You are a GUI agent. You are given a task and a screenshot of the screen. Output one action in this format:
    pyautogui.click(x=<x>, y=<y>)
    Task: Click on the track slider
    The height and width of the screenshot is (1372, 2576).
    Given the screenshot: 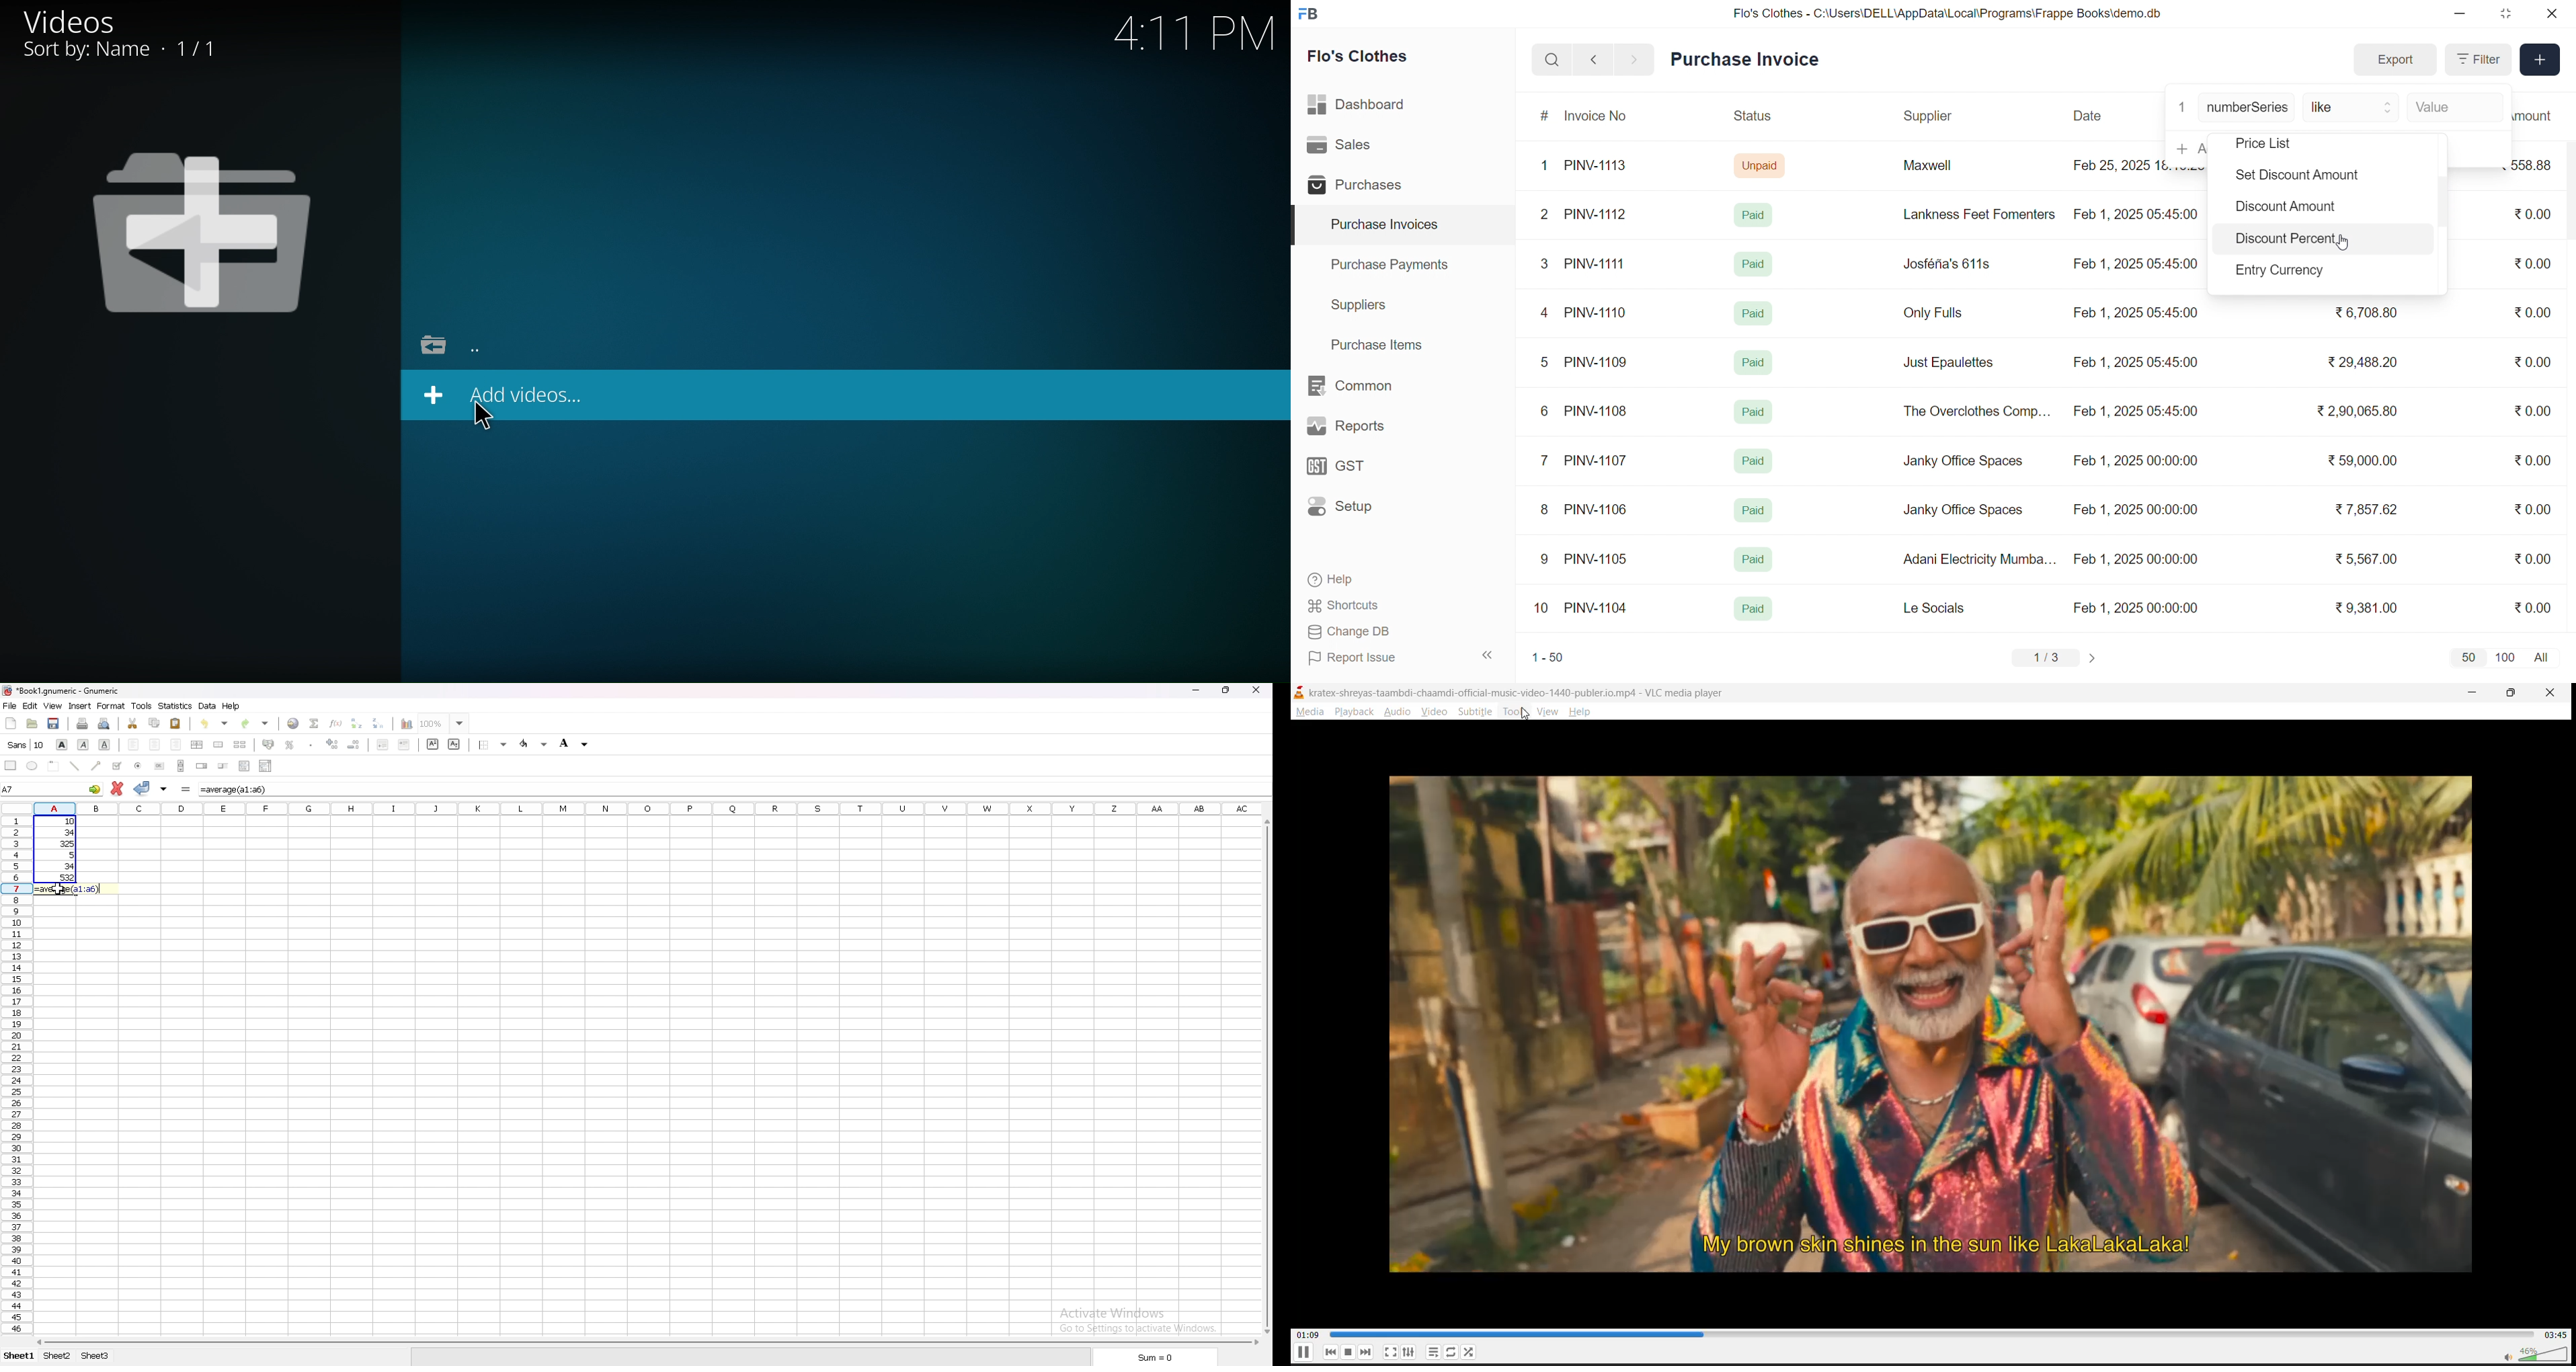 What is the action you would take?
    pyautogui.click(x=1929, y=1332)
    